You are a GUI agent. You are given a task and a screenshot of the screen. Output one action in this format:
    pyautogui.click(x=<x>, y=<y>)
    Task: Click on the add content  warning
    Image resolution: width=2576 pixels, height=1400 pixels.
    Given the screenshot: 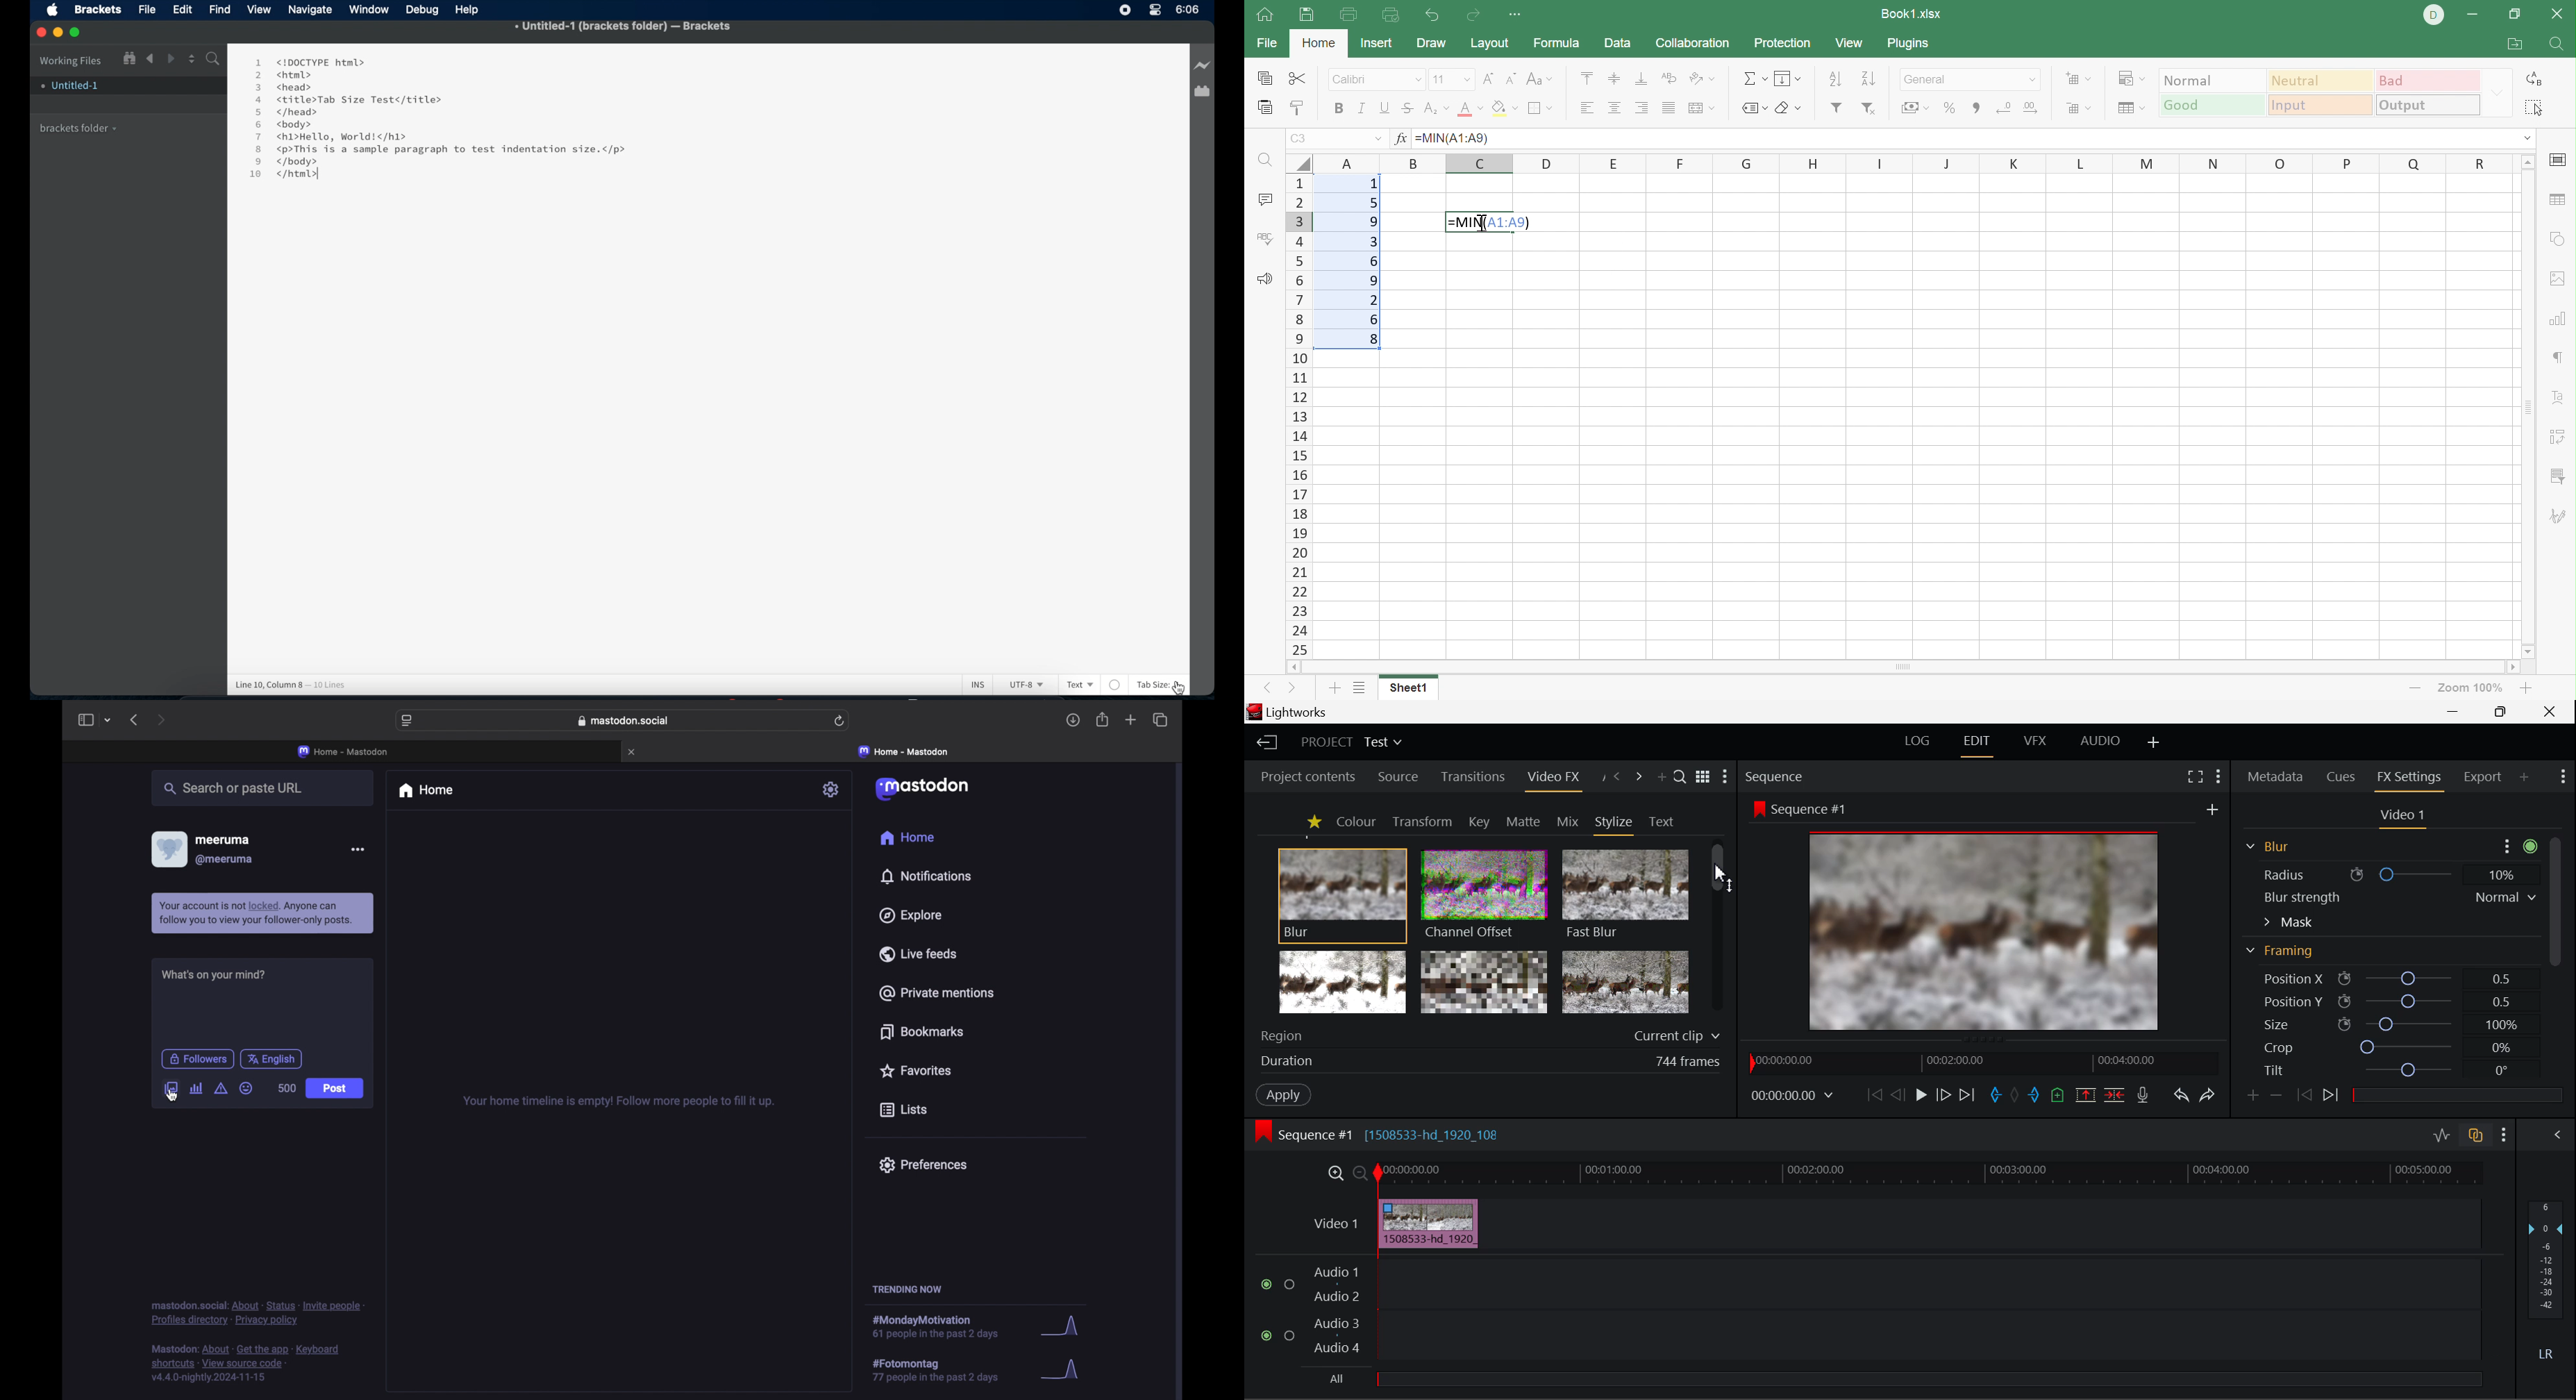 What is the action you would take?
    pyautogui.click(x=220, y=1088)
    